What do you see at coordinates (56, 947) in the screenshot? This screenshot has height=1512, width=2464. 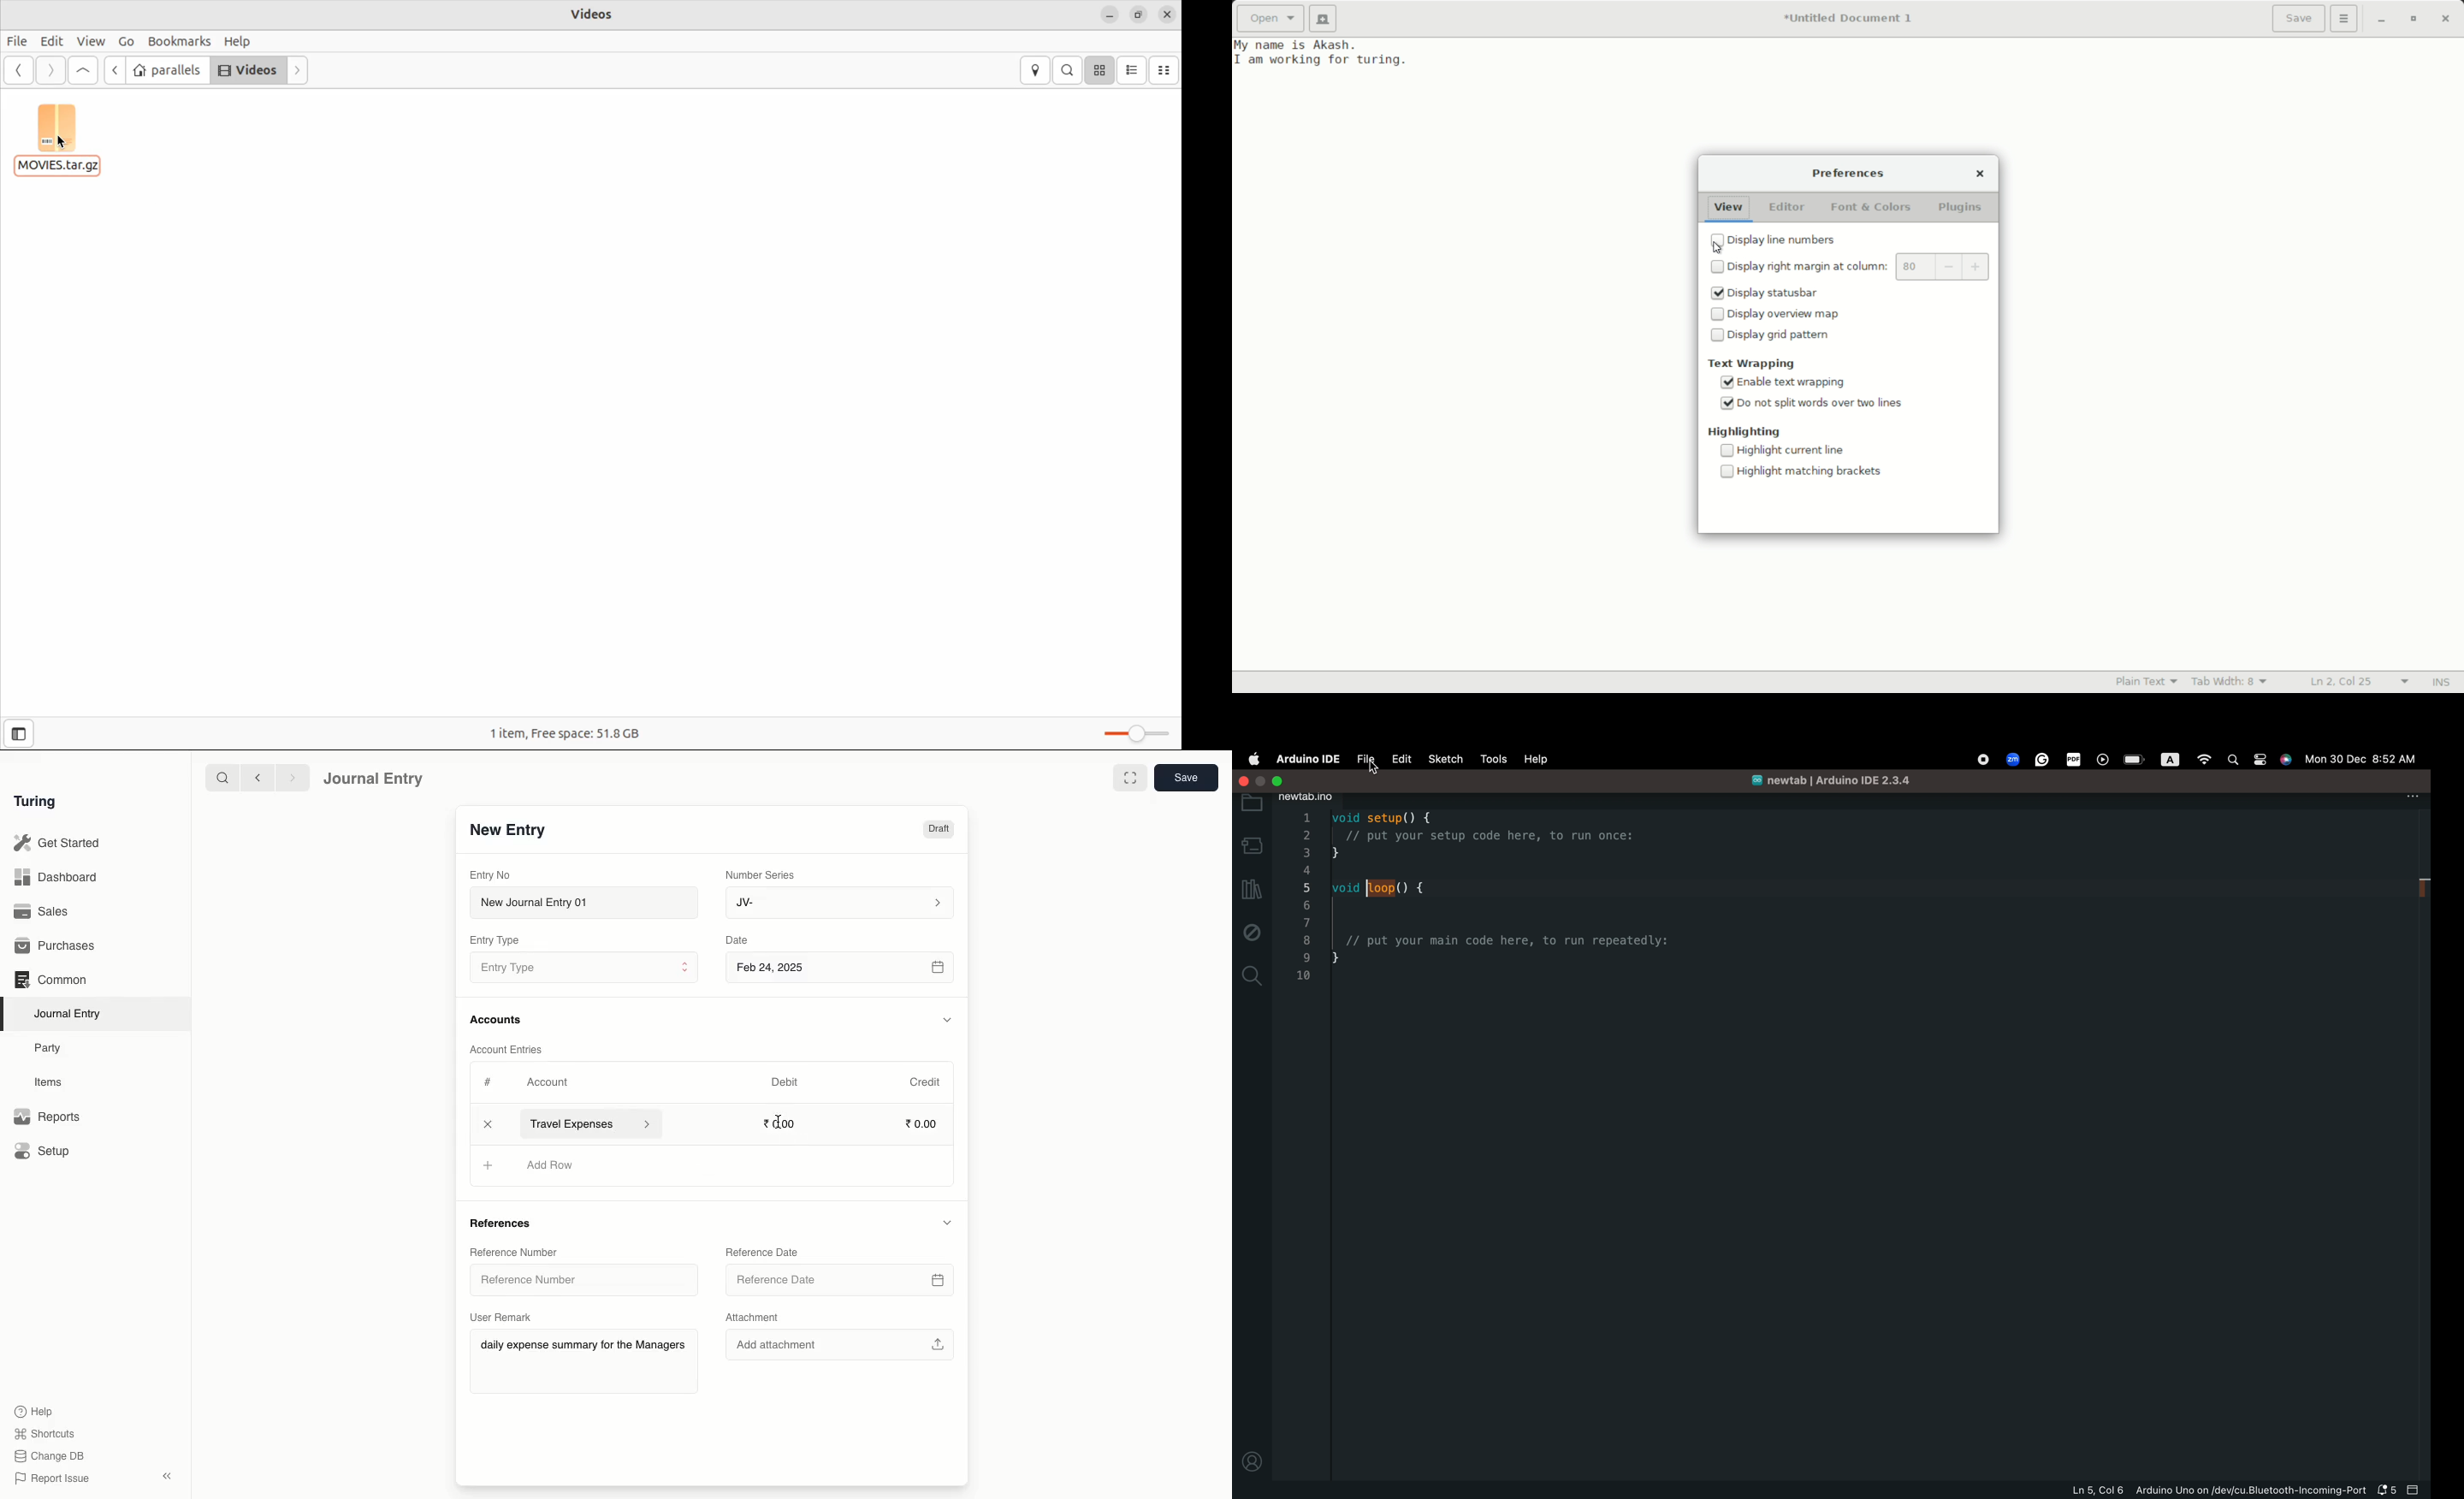 I see `Purchases` at bounding box center [56, 947].